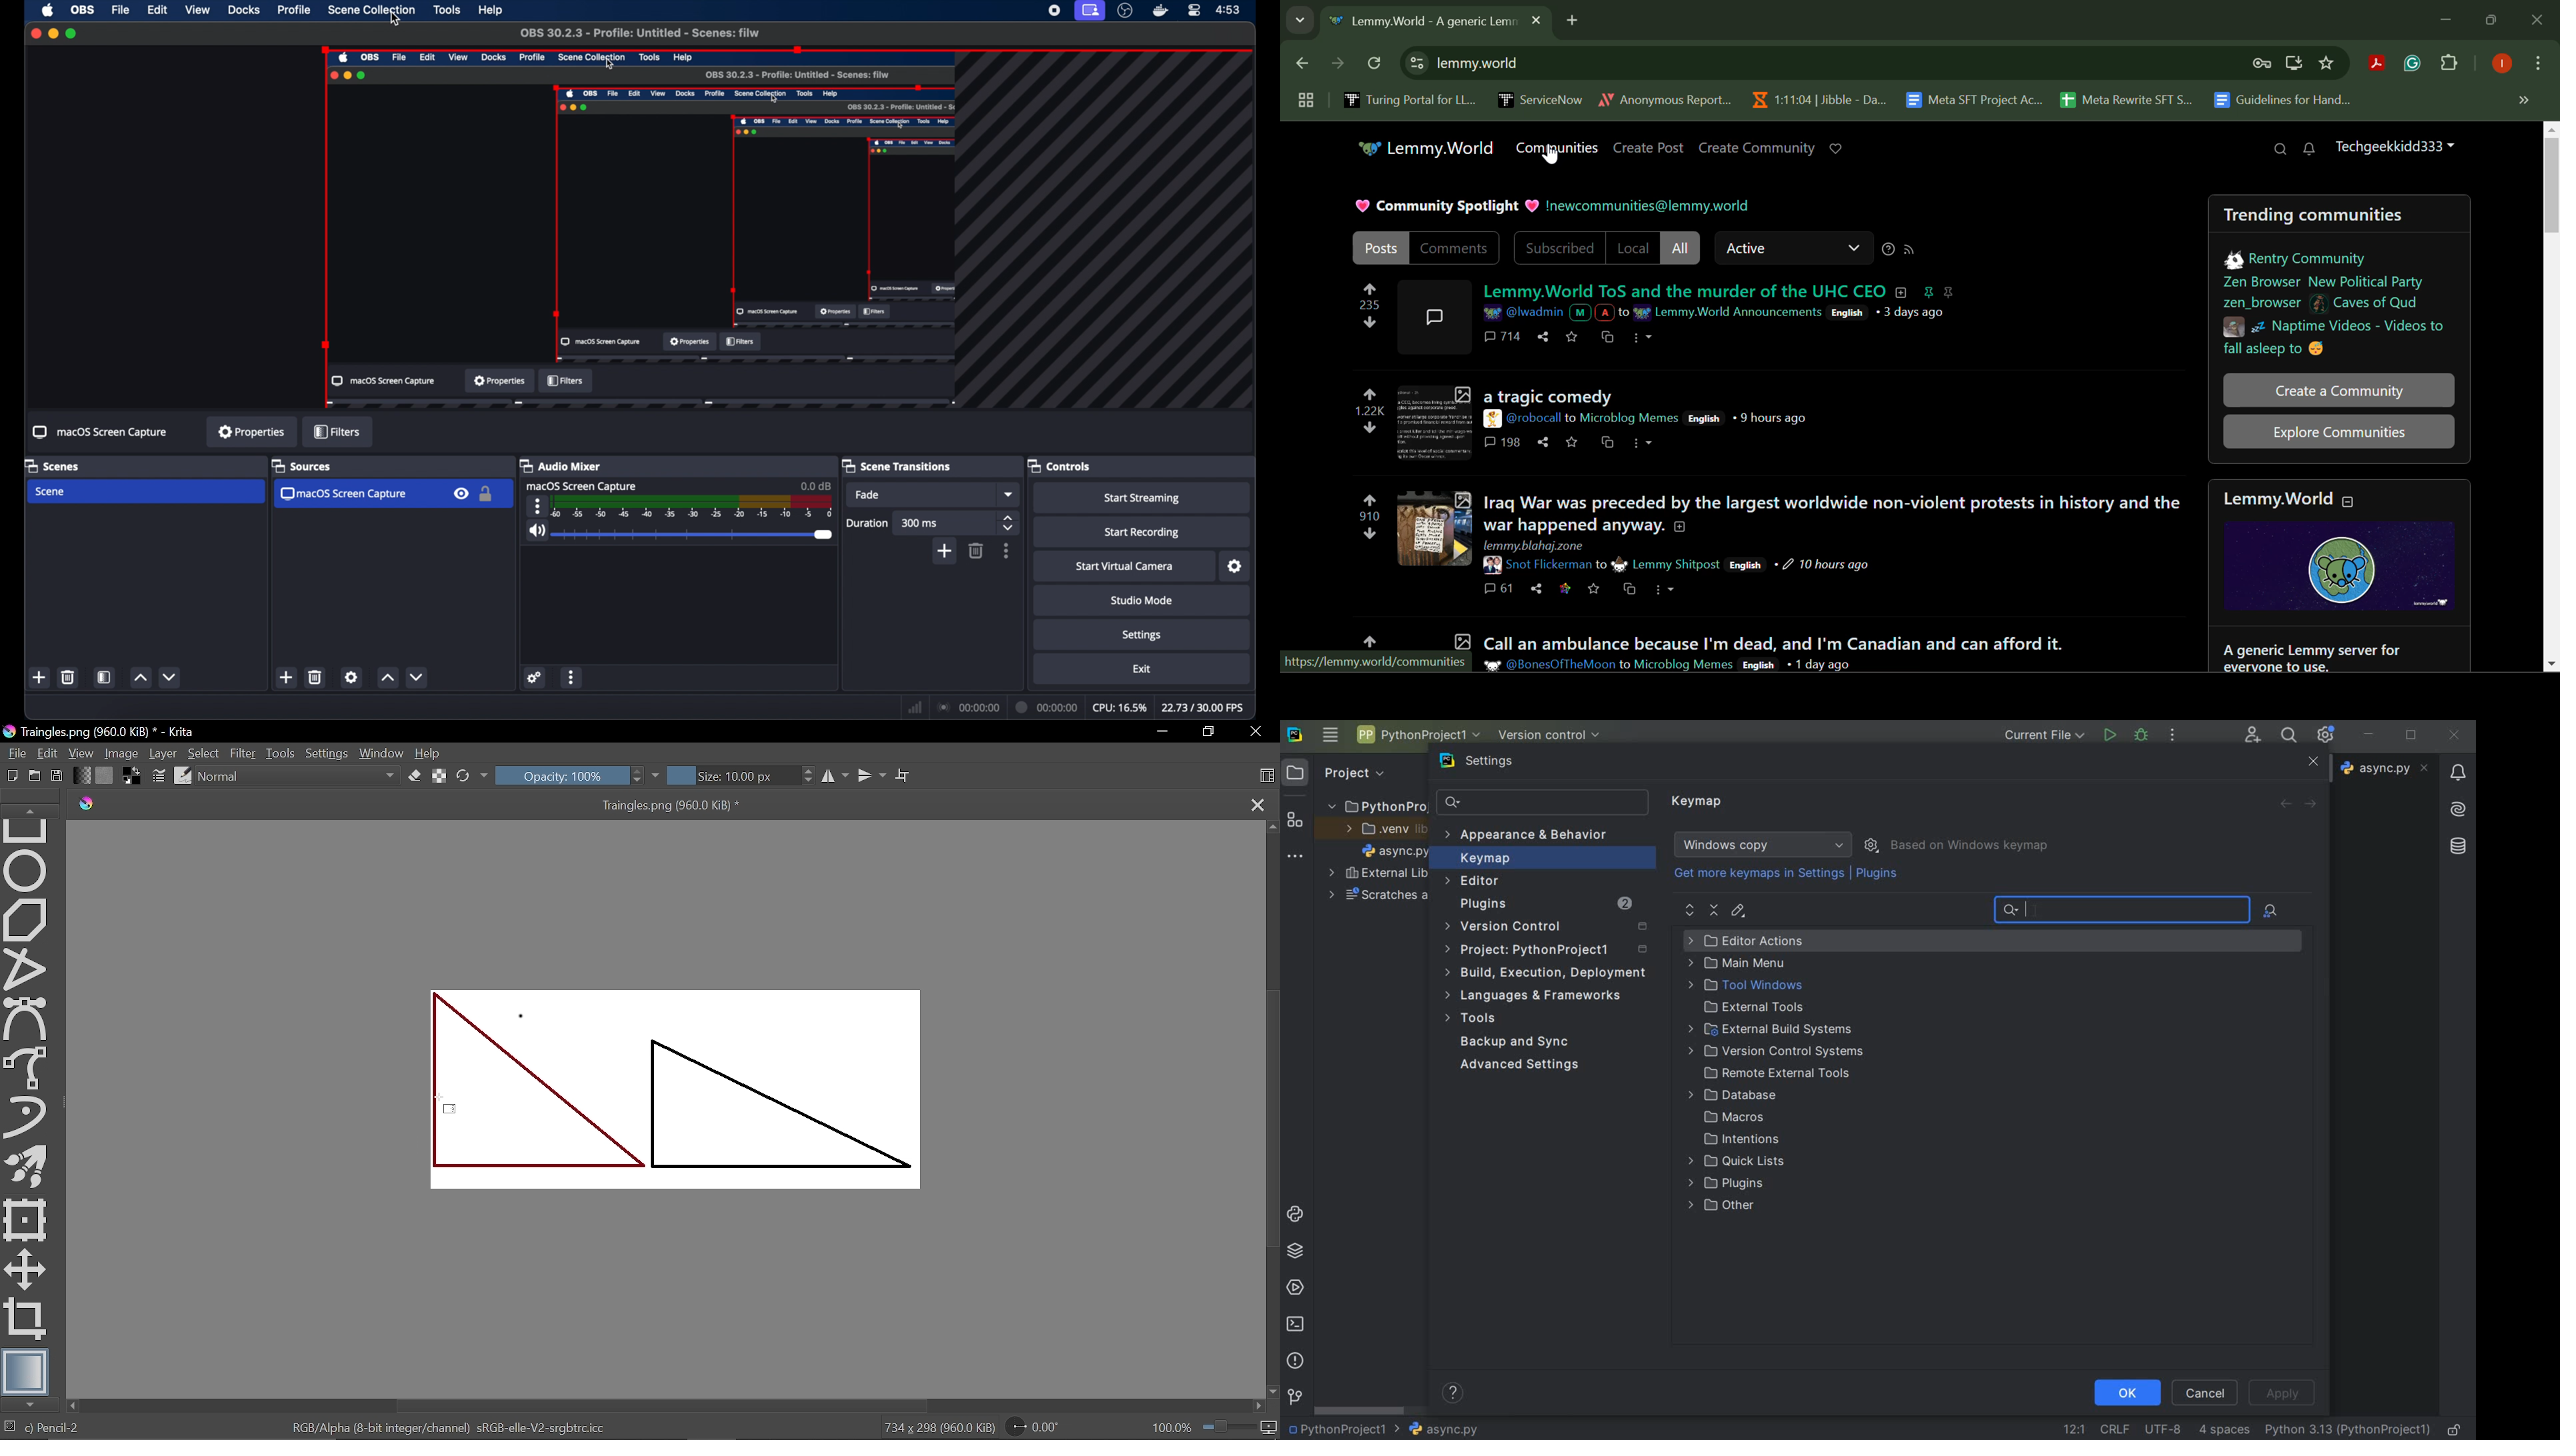 This screenshot has width=2576, height=1456. I want to click on trash, so click(68, 677).